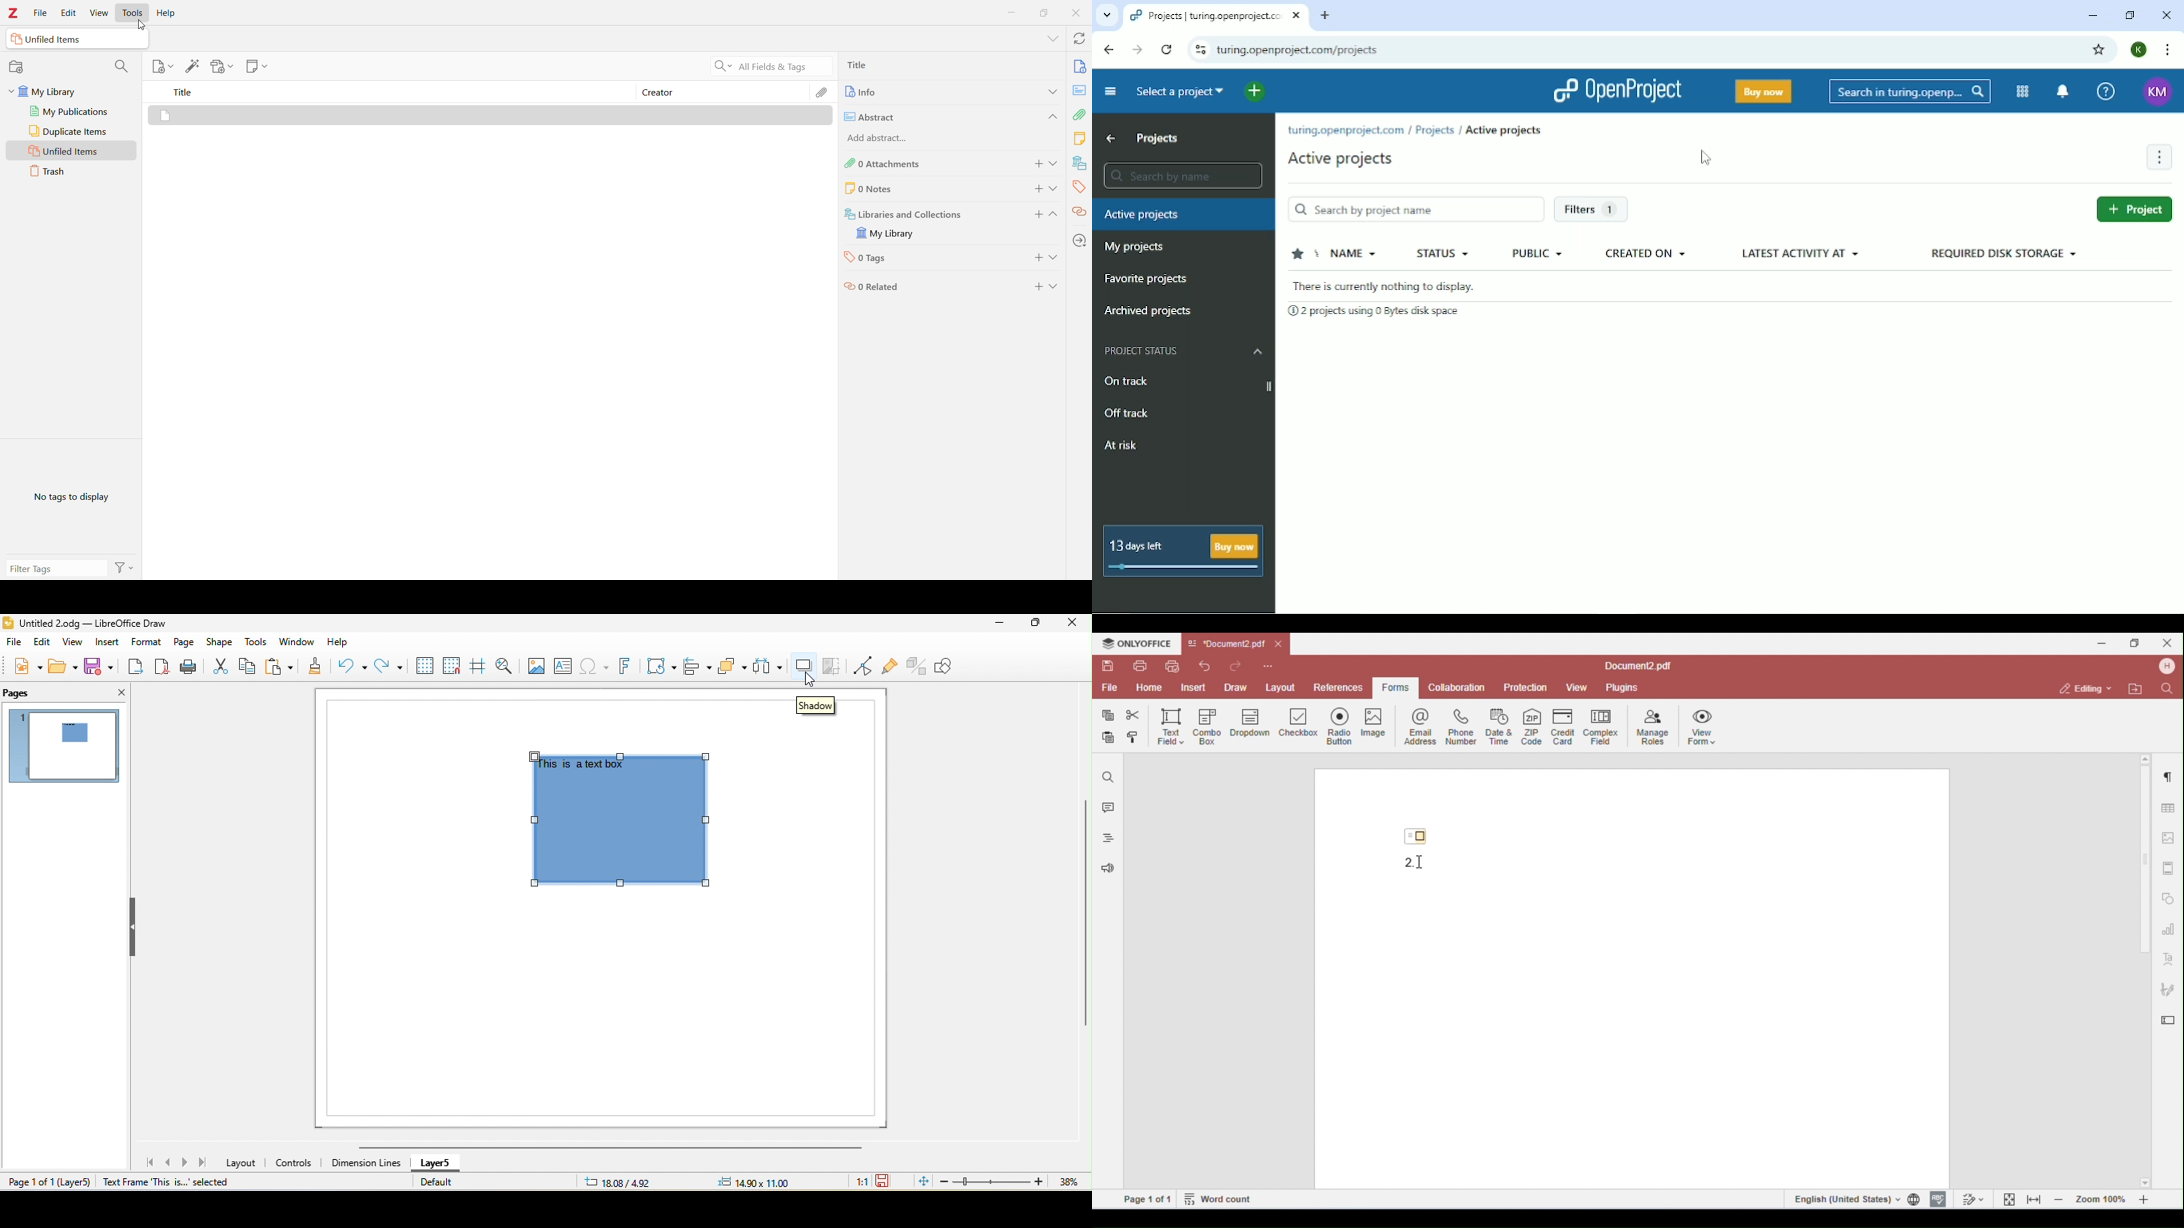 The height and width of the screenshot is (1232, 2184). Describe the element at coordinates (1079, 211) in the screenshot. I see `Related` at that location.